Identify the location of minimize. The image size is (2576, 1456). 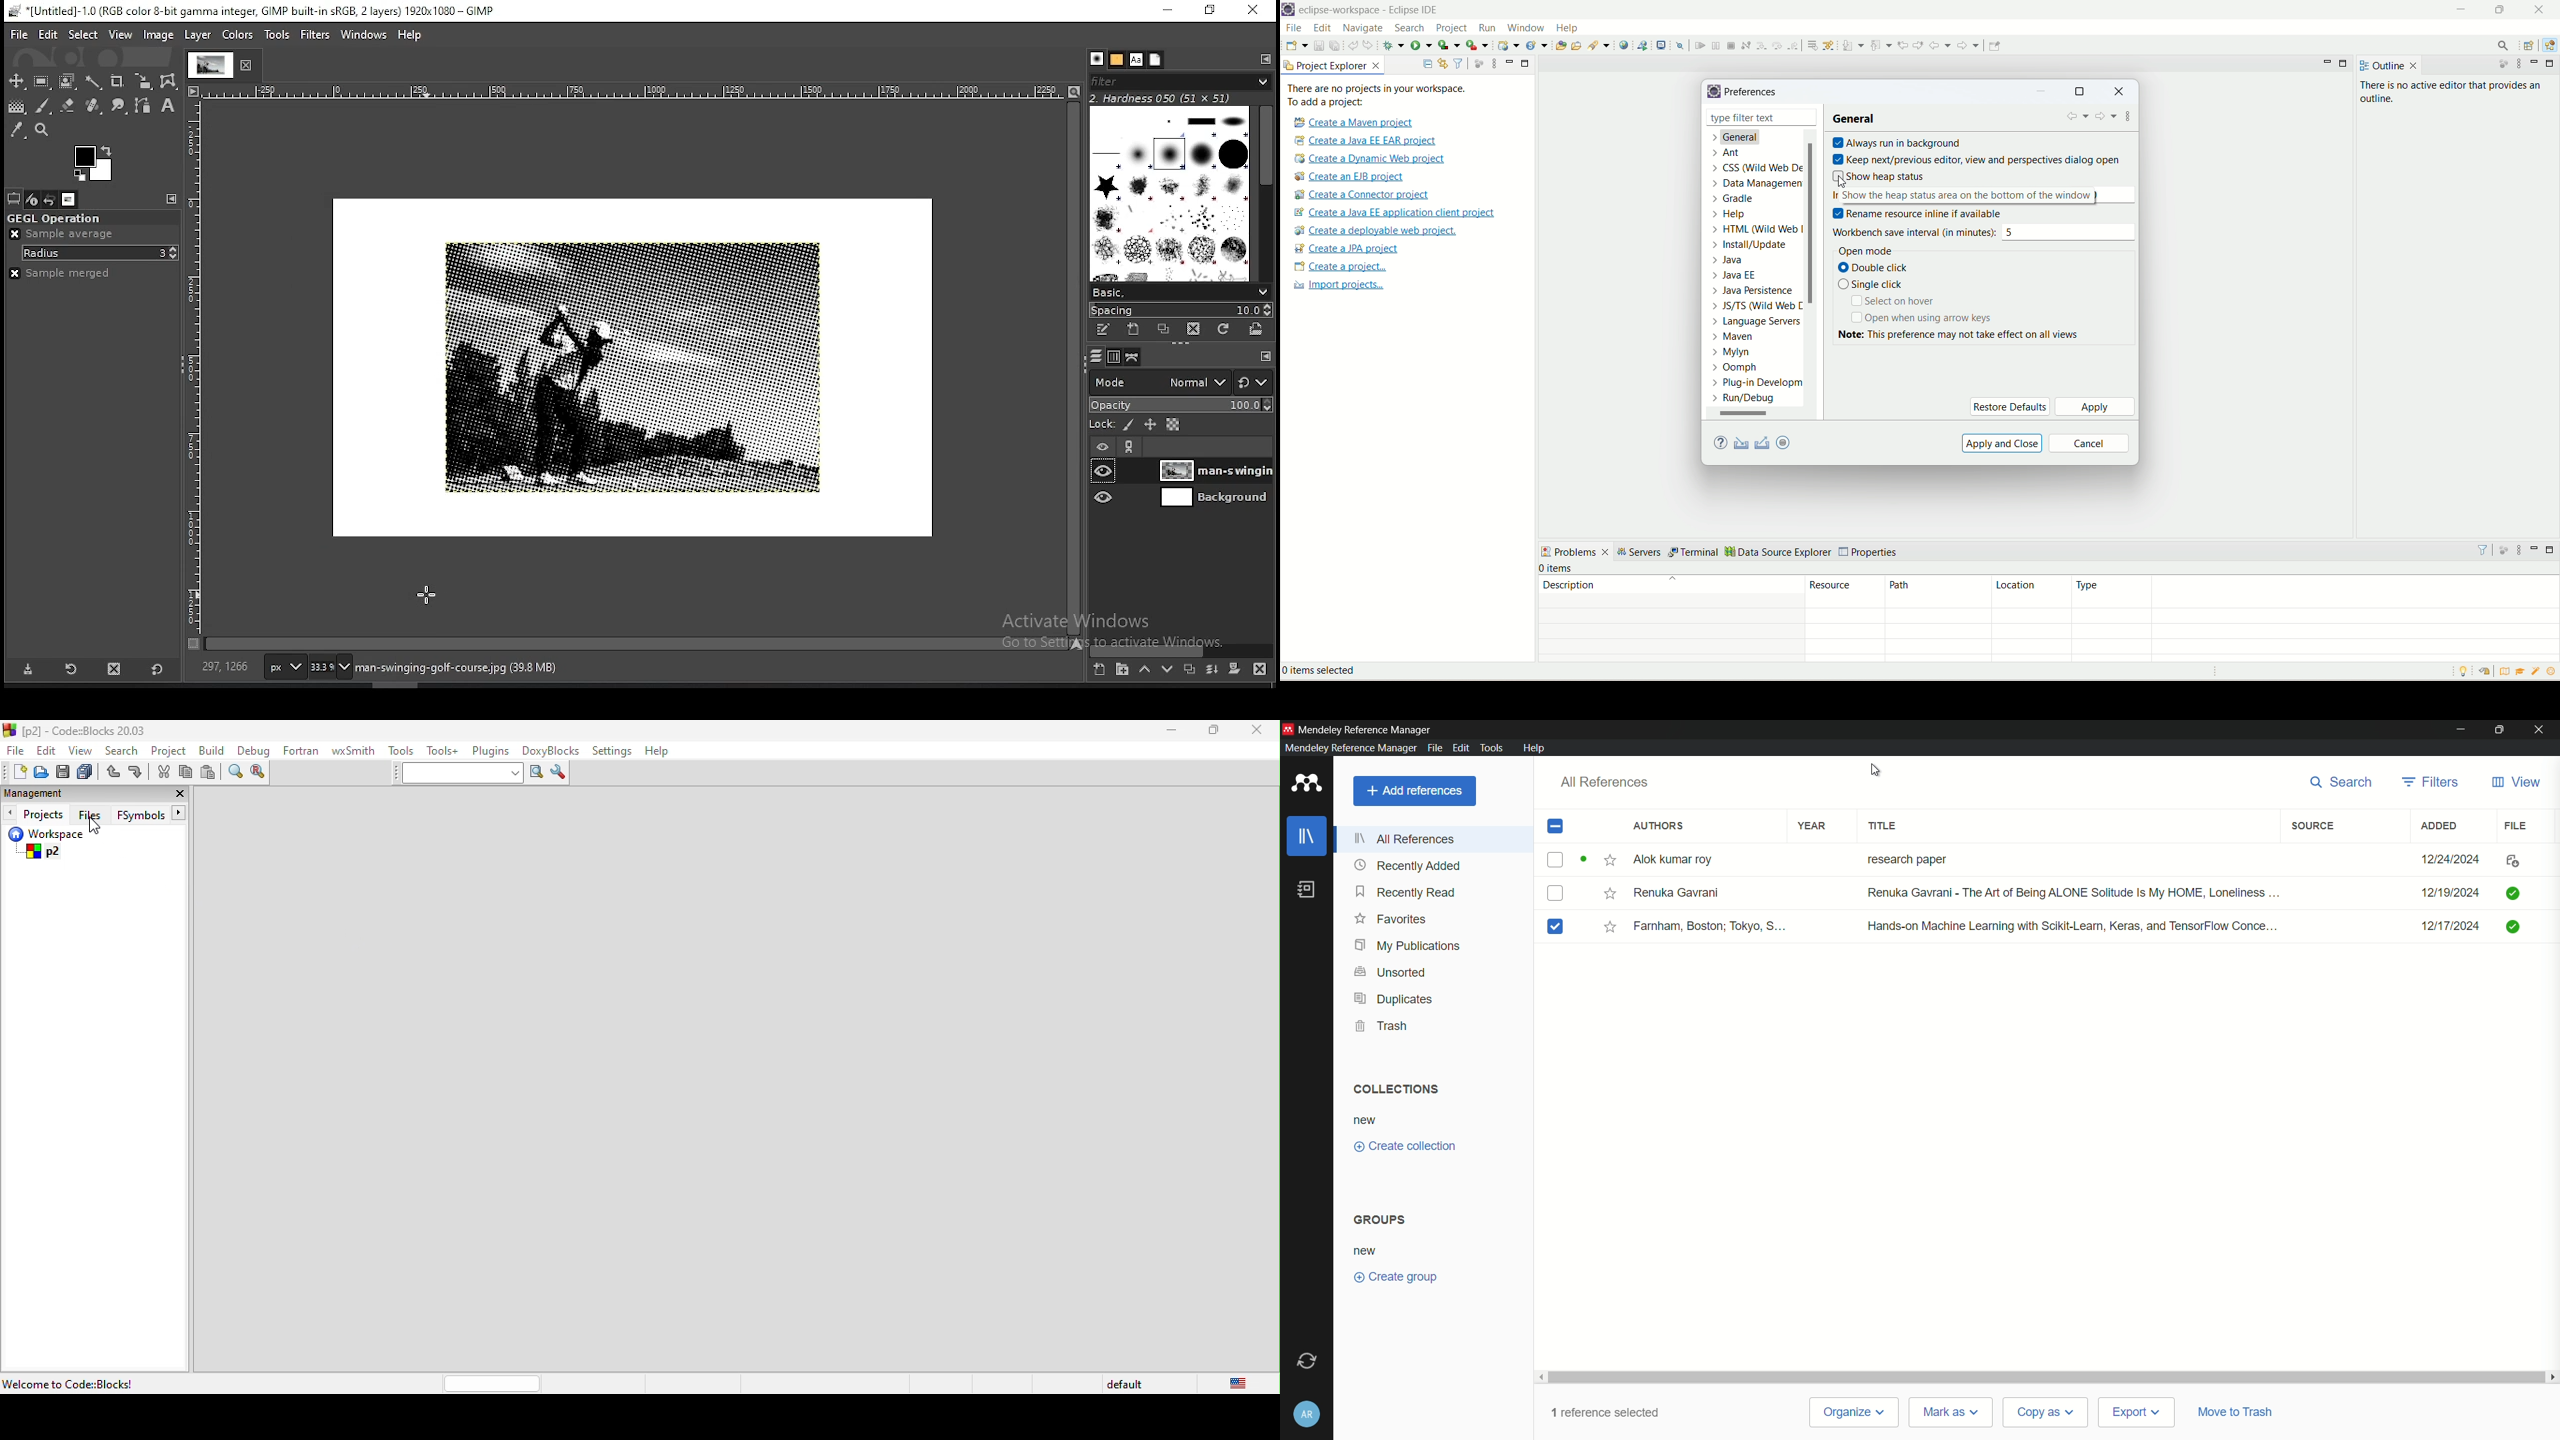
(2461, 11).